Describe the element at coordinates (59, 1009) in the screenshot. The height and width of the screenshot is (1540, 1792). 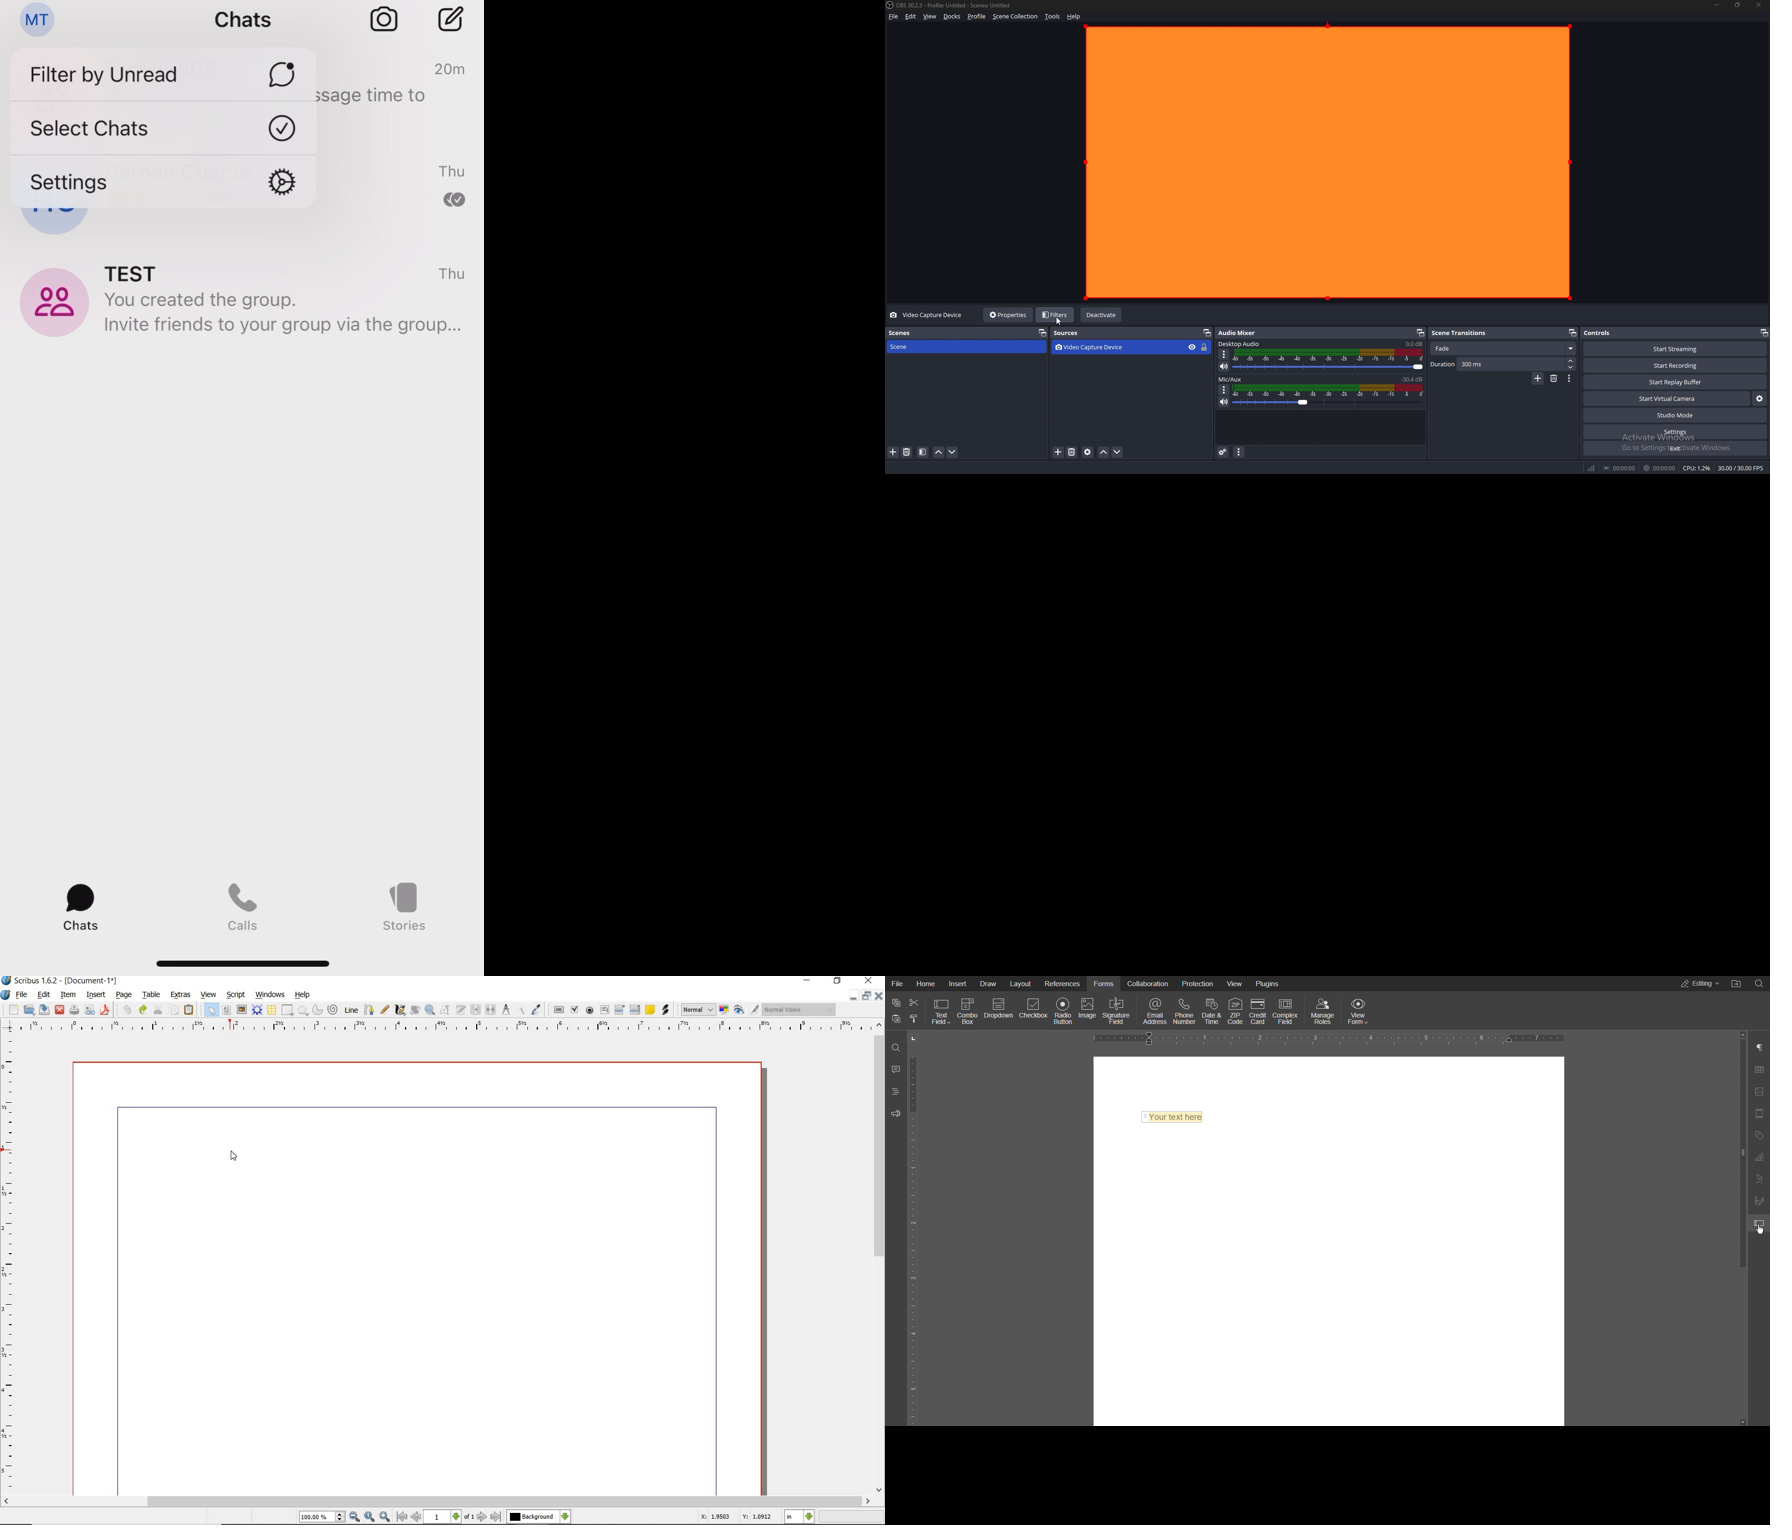
I see `close` at that location.